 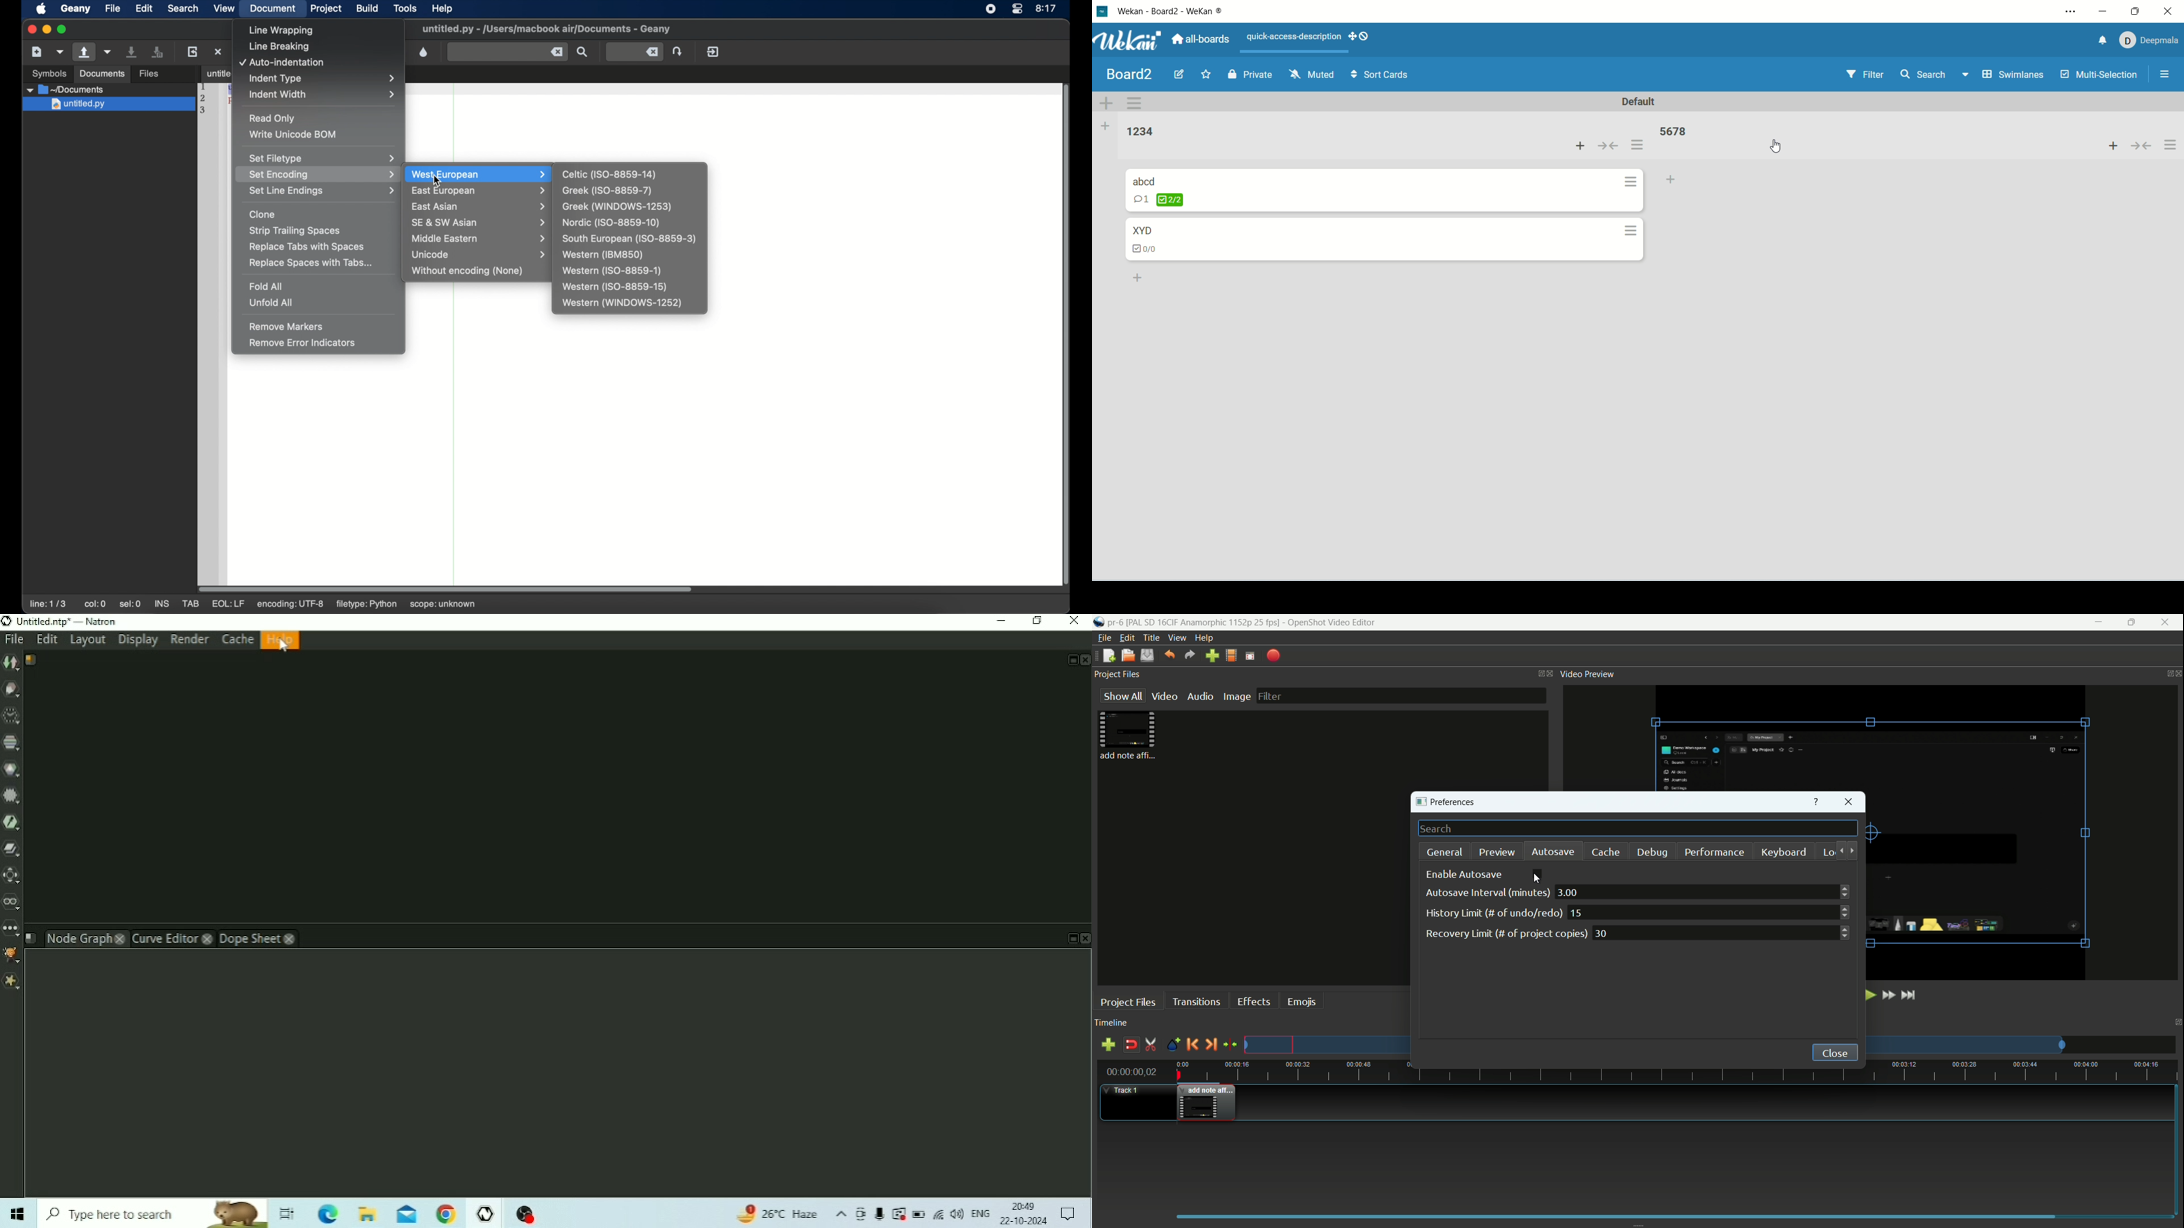 What do you see at coordinates (1632, 184) in the screenshot?
I see `options` at bounding box center [1632, 184].